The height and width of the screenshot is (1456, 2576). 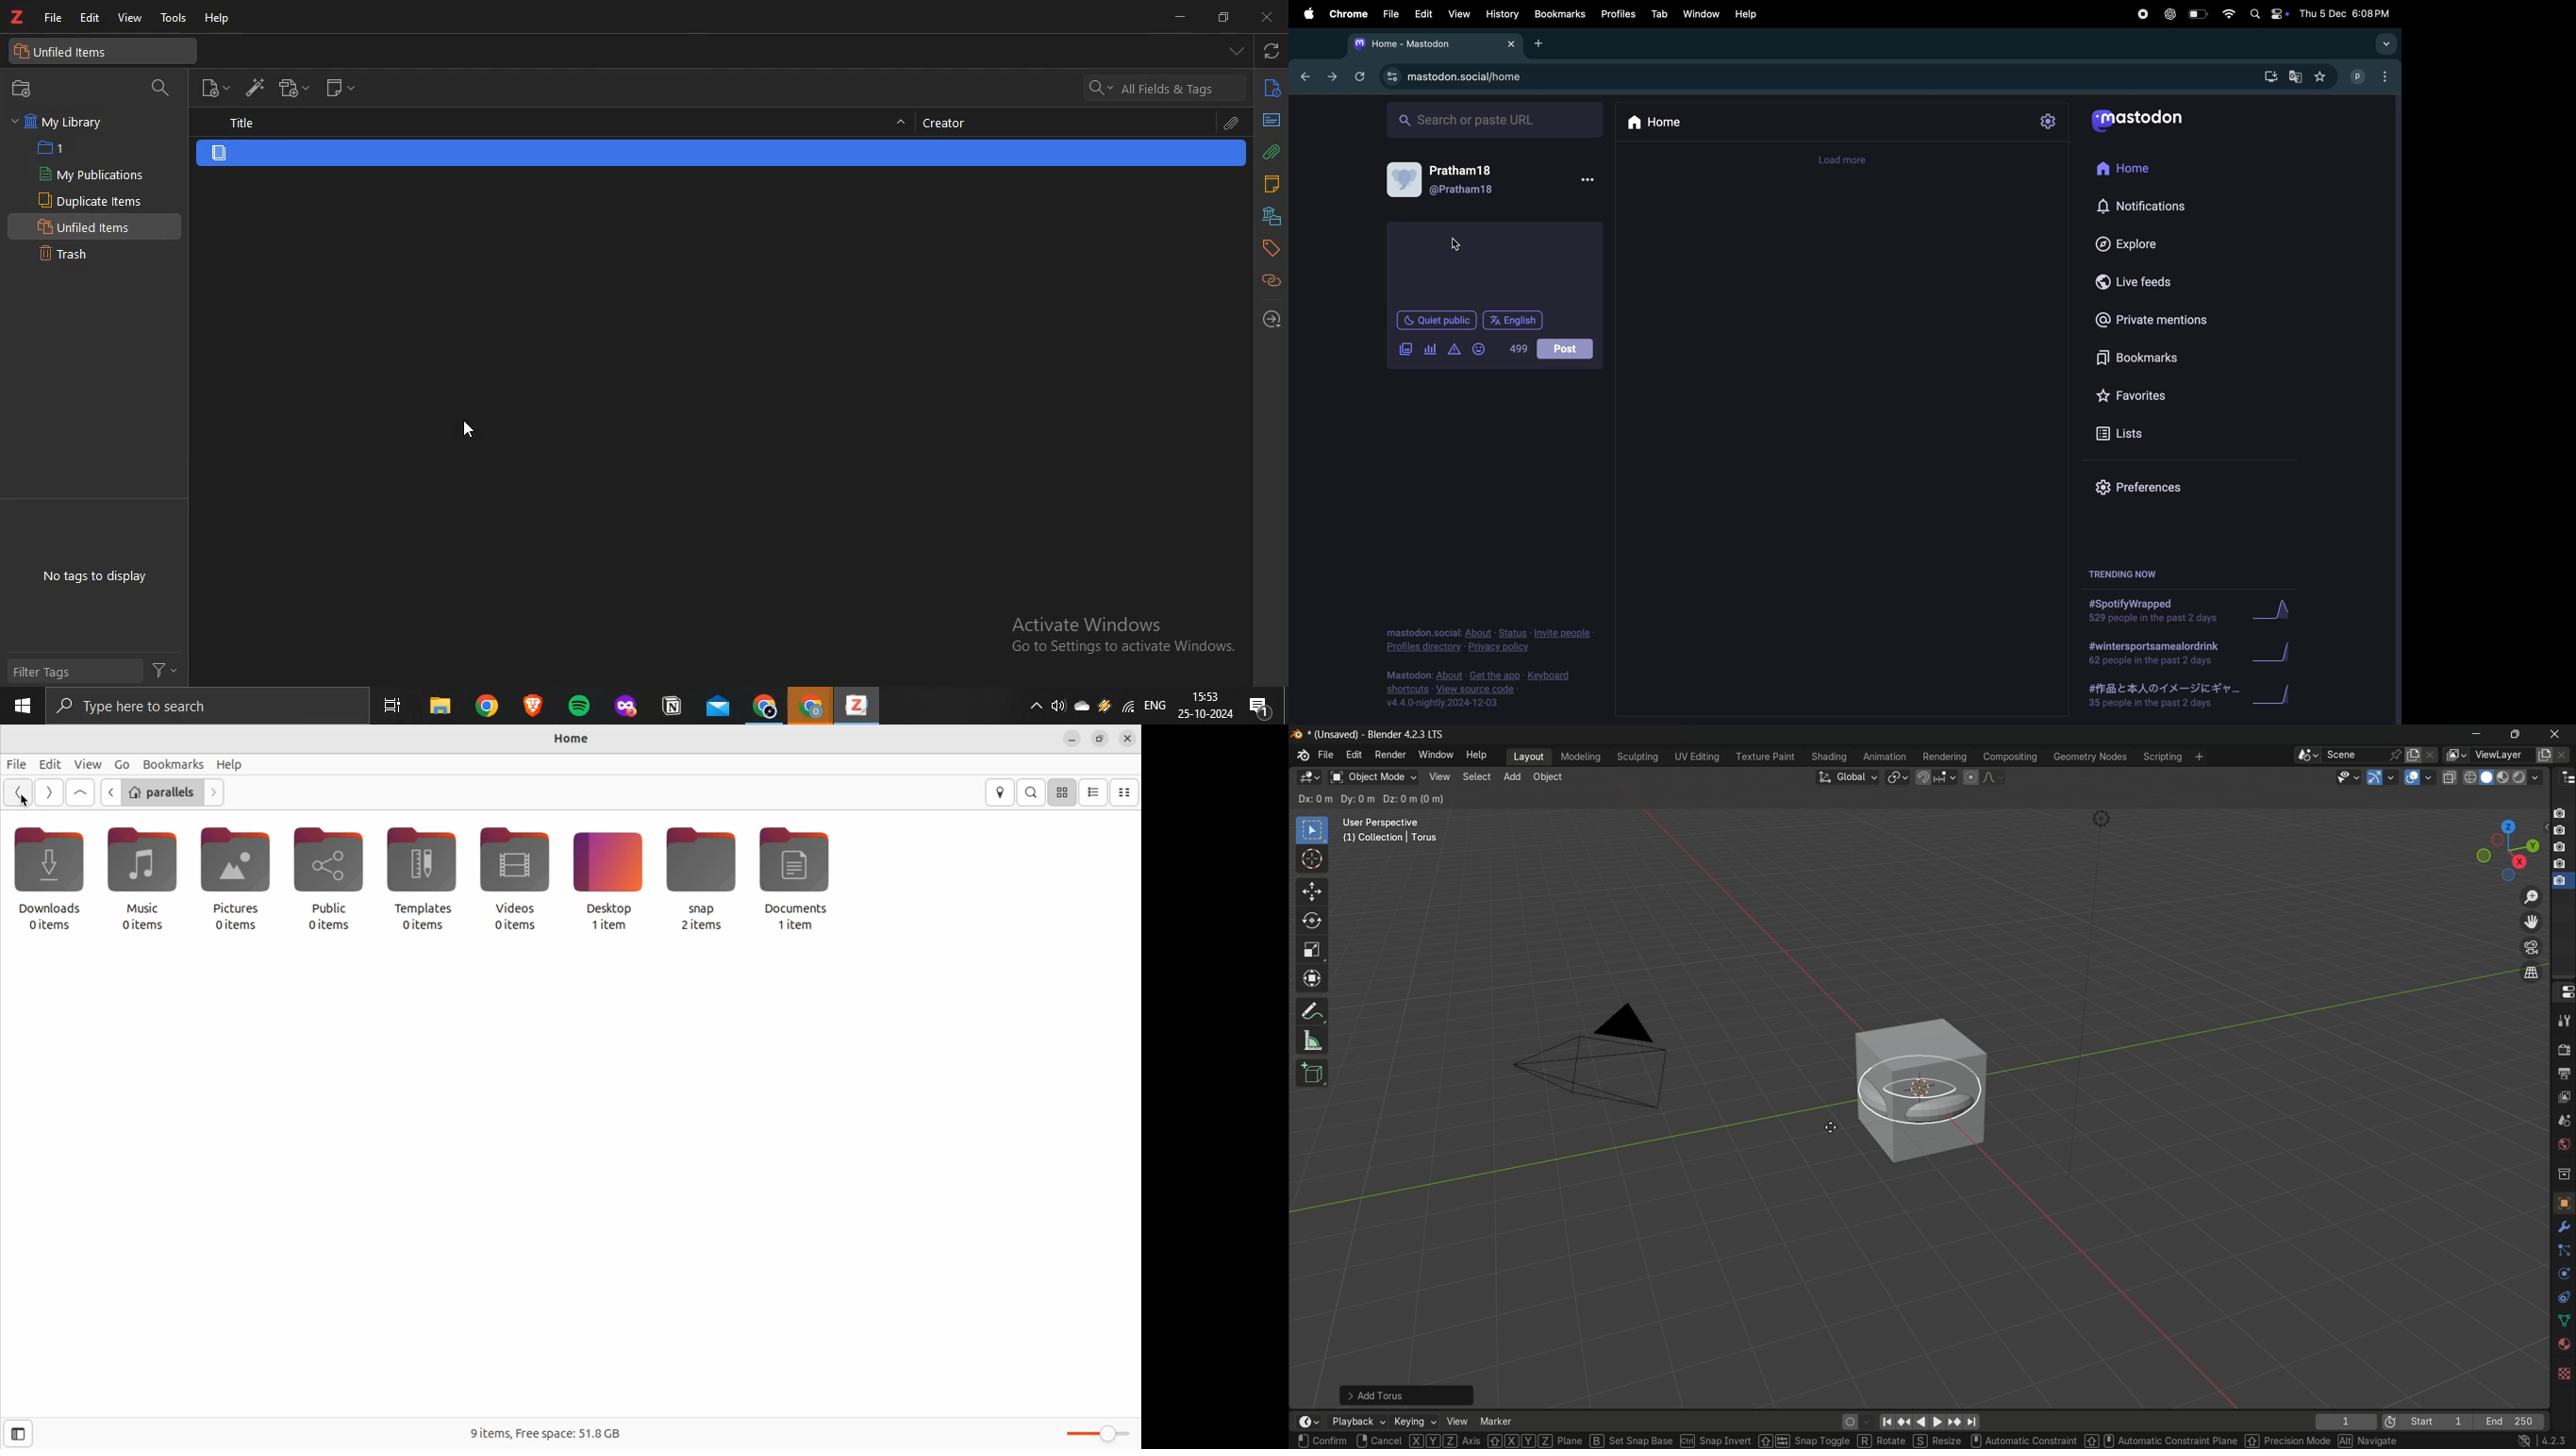 What do you see at coordinates (2273, 613) in the screenshot?
I see `graph` at bounding box center [2273, 613].